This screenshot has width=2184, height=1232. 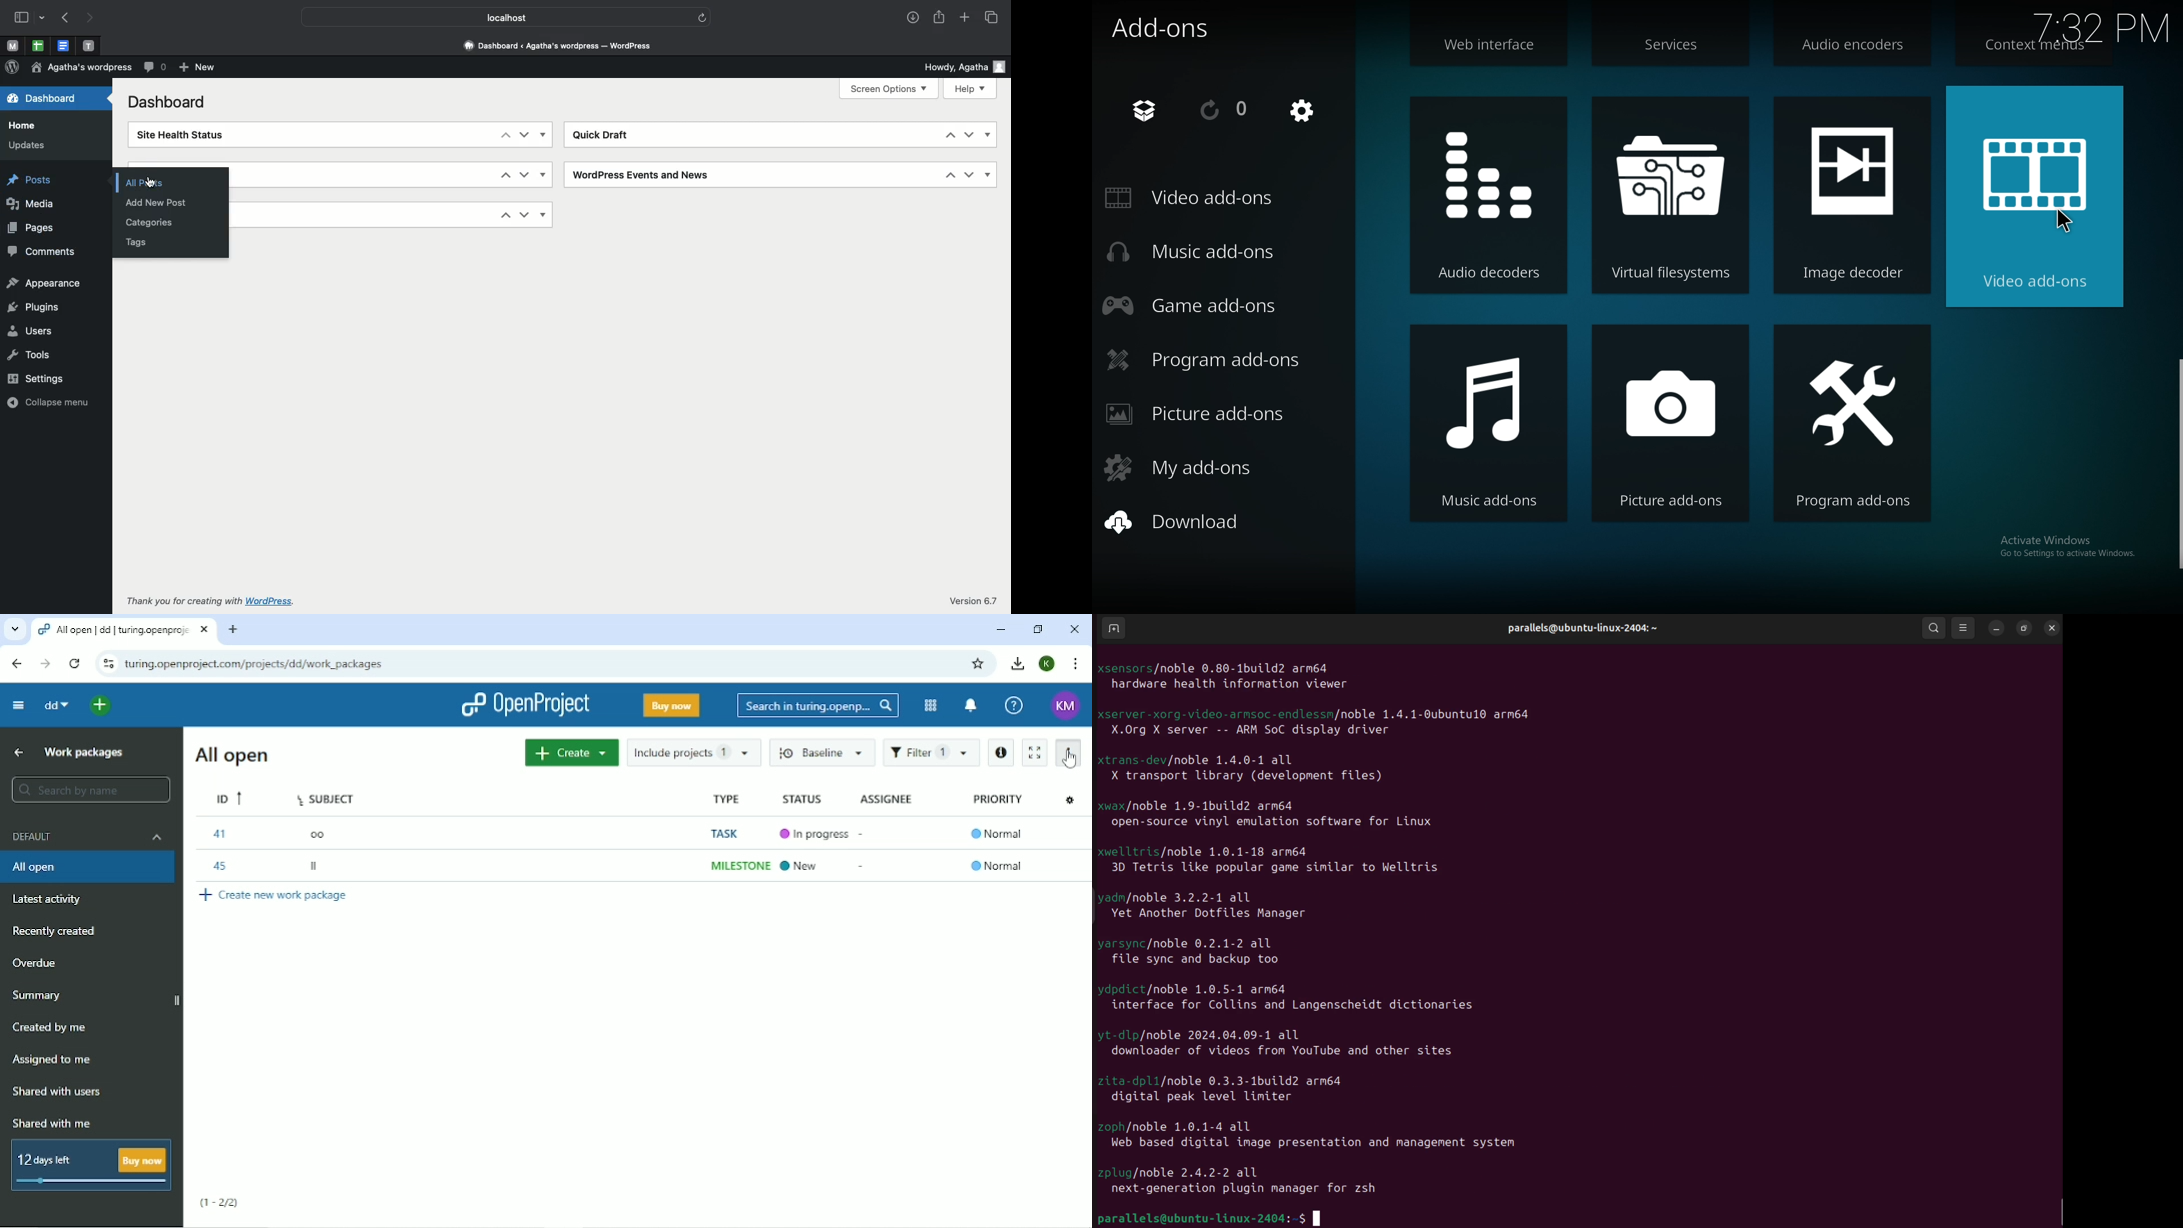 What do you see at coordinates (2032, 197) in the screenshot?
I see `video add ons` at bounding box center [2032, 197].